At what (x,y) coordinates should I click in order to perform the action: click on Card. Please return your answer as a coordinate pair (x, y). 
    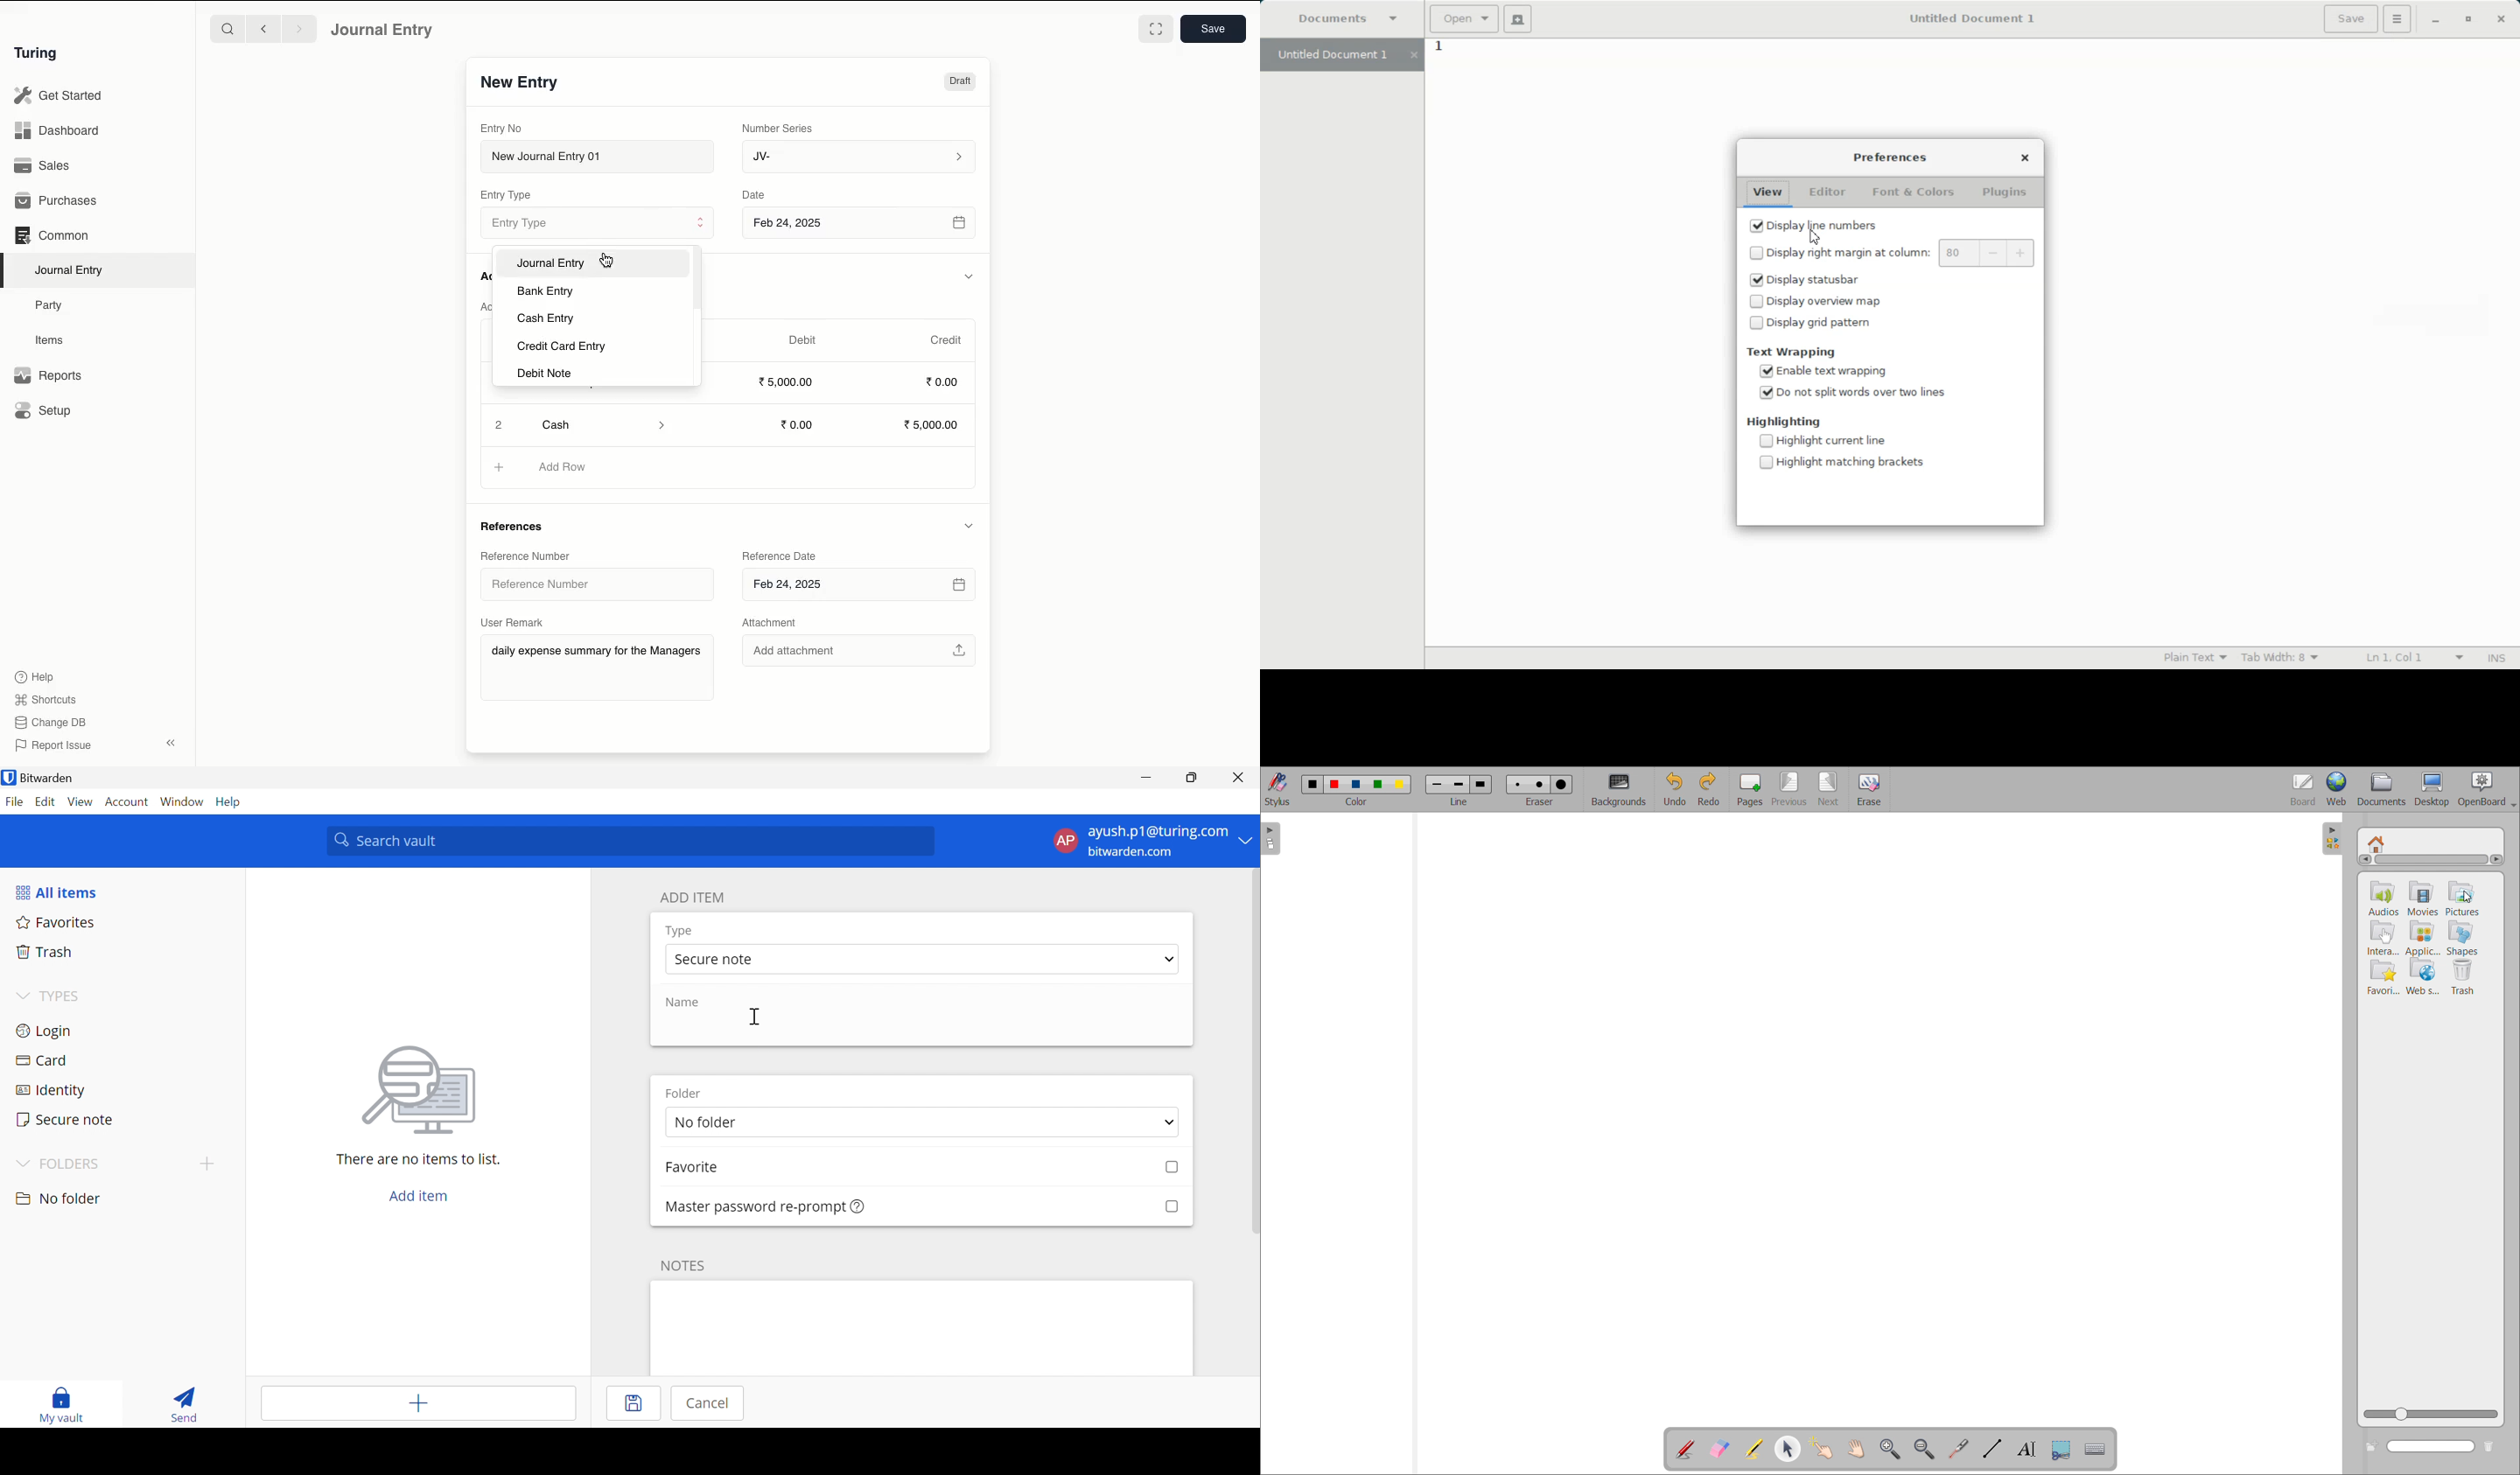
    Looking at the image, I should click on (45, 1060).